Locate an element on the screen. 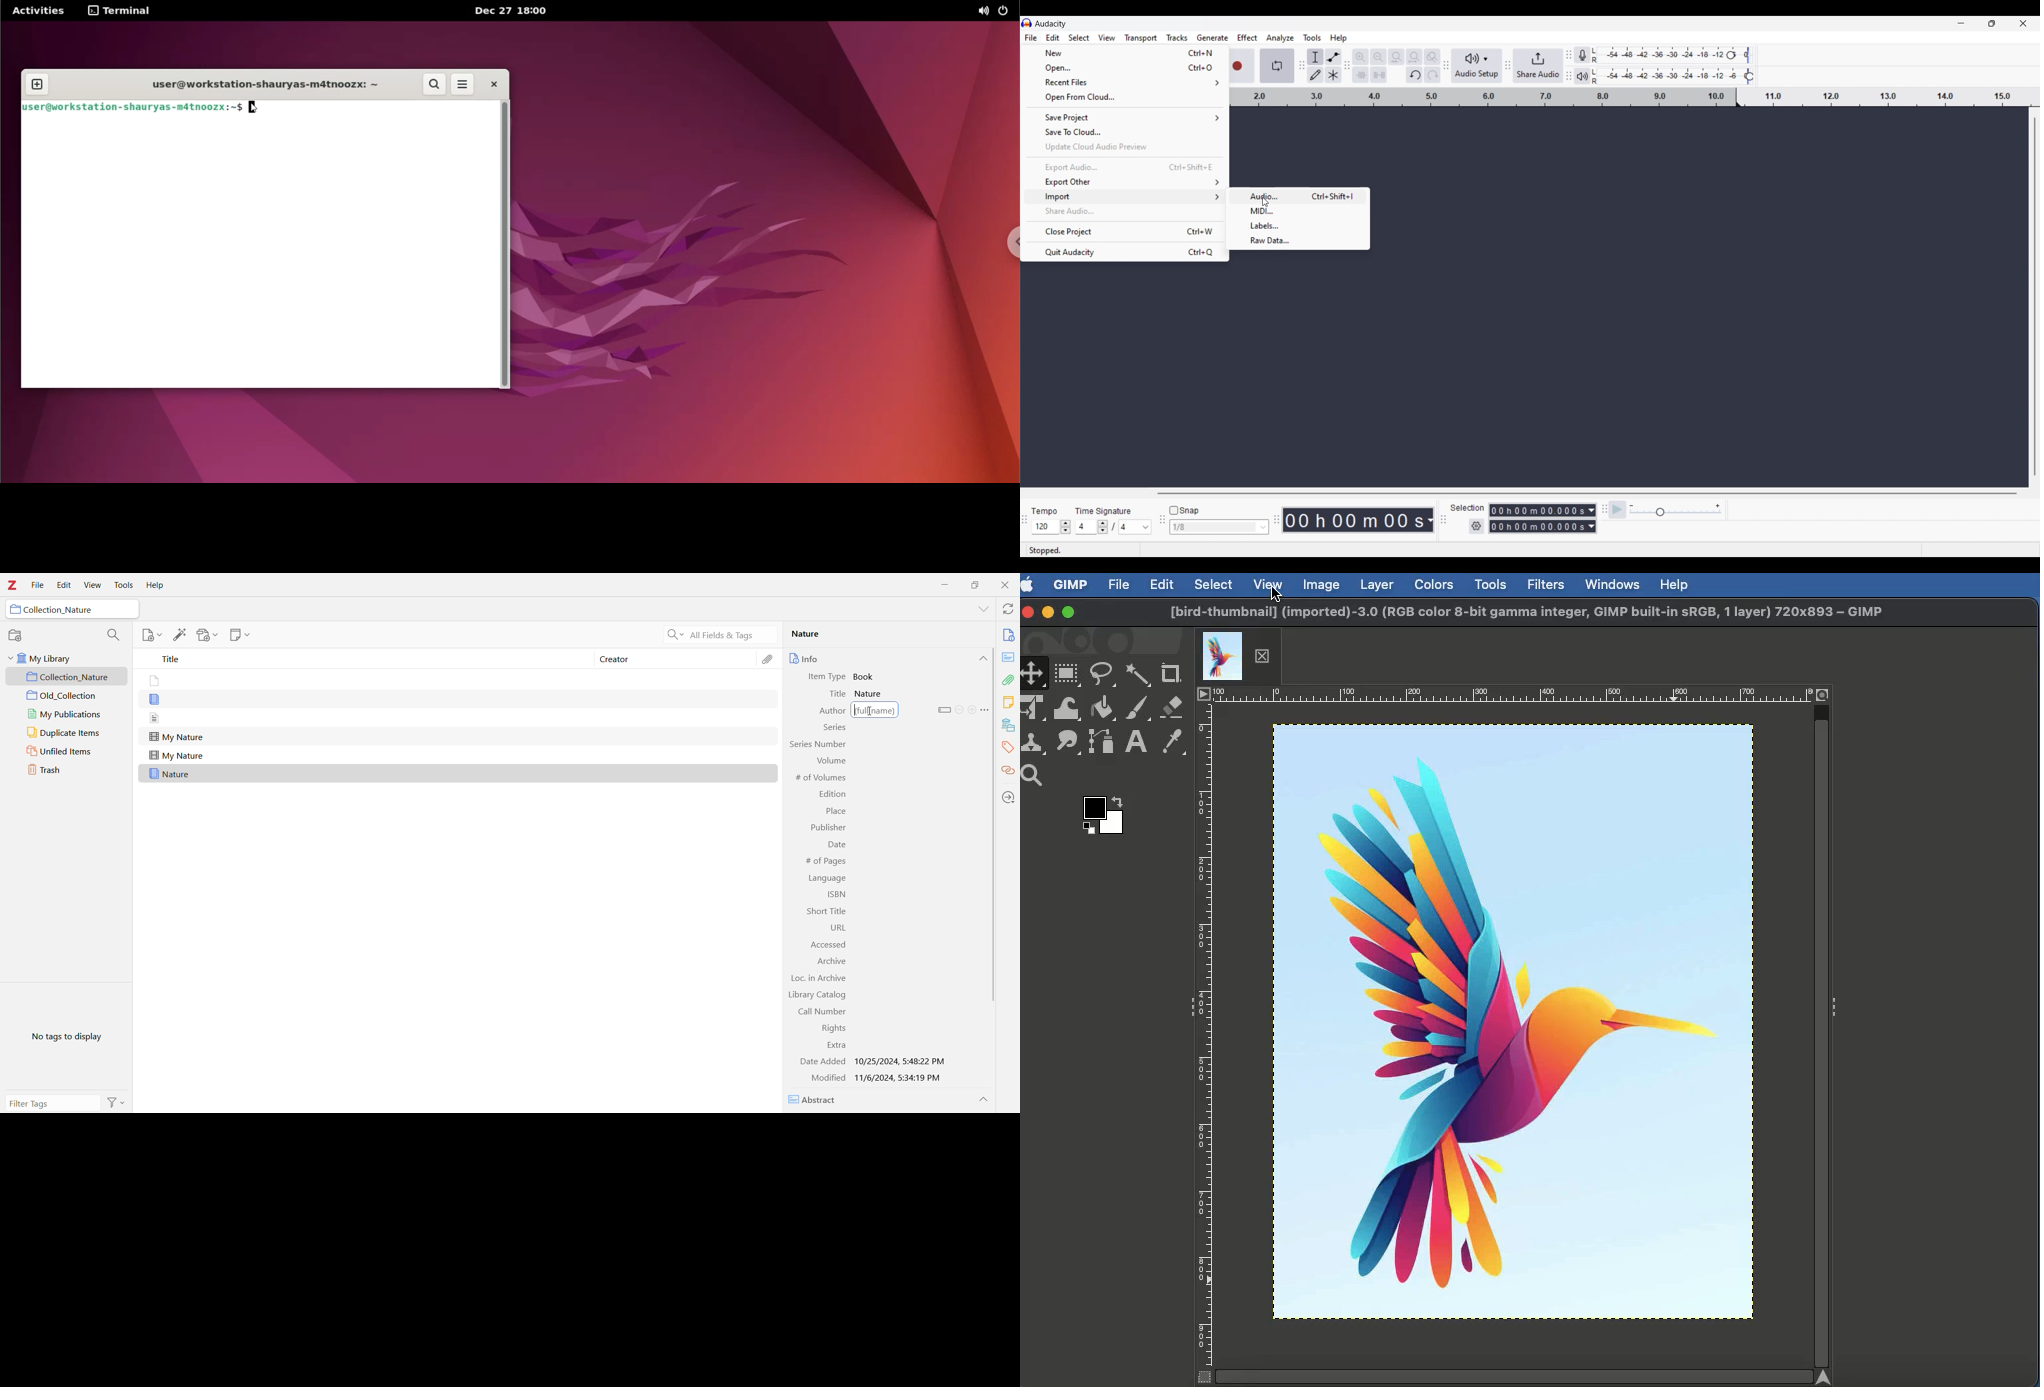  Type in tempo is located at coordinates (1046, 528).